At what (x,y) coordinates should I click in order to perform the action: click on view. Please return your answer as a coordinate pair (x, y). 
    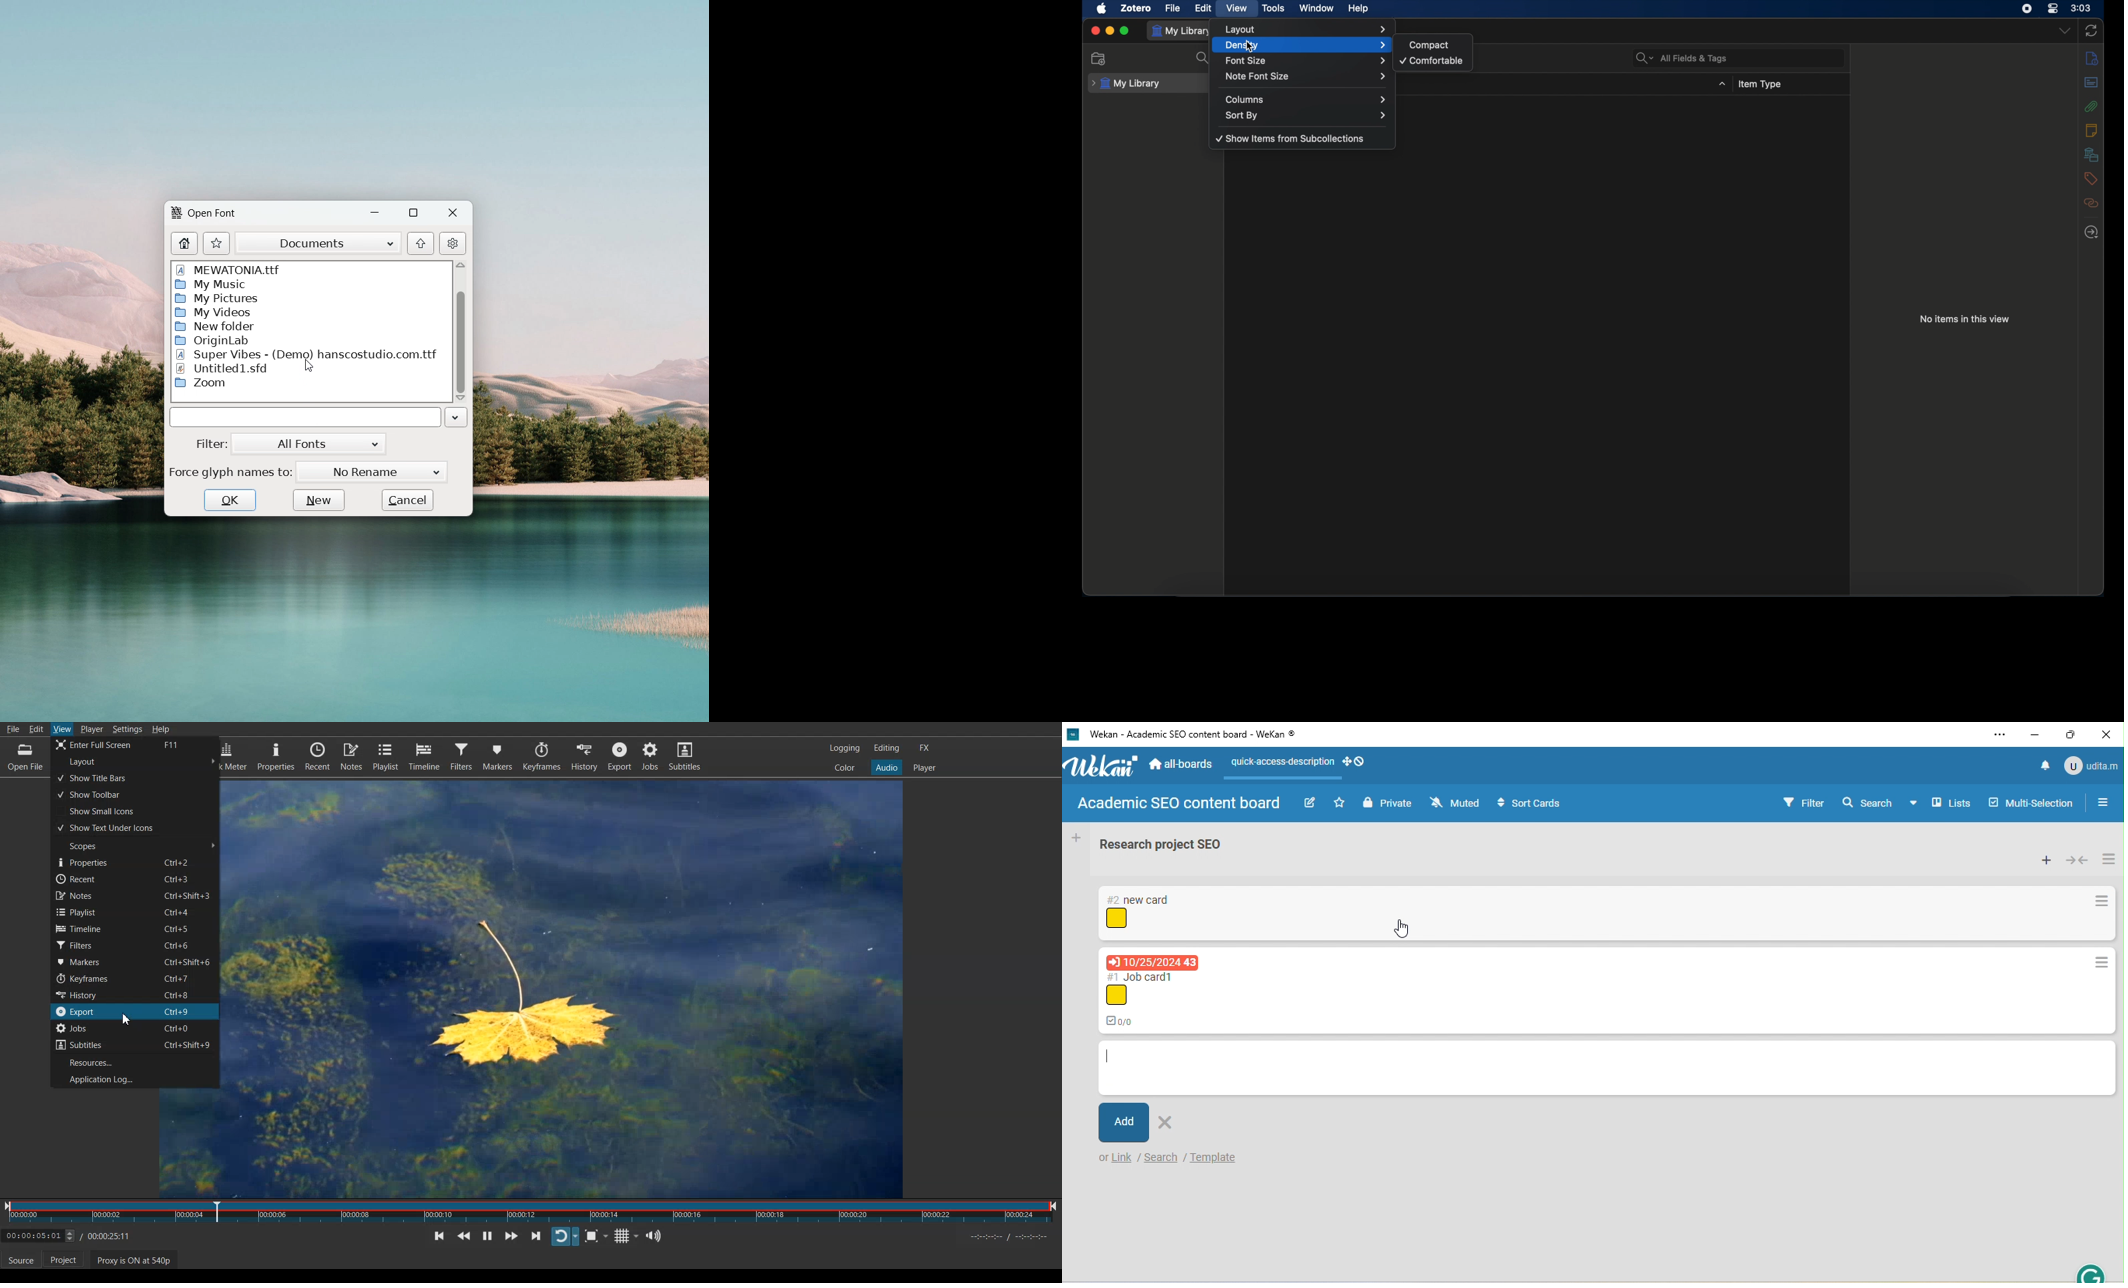
    Looking at the image, I should click on (1237, 8).